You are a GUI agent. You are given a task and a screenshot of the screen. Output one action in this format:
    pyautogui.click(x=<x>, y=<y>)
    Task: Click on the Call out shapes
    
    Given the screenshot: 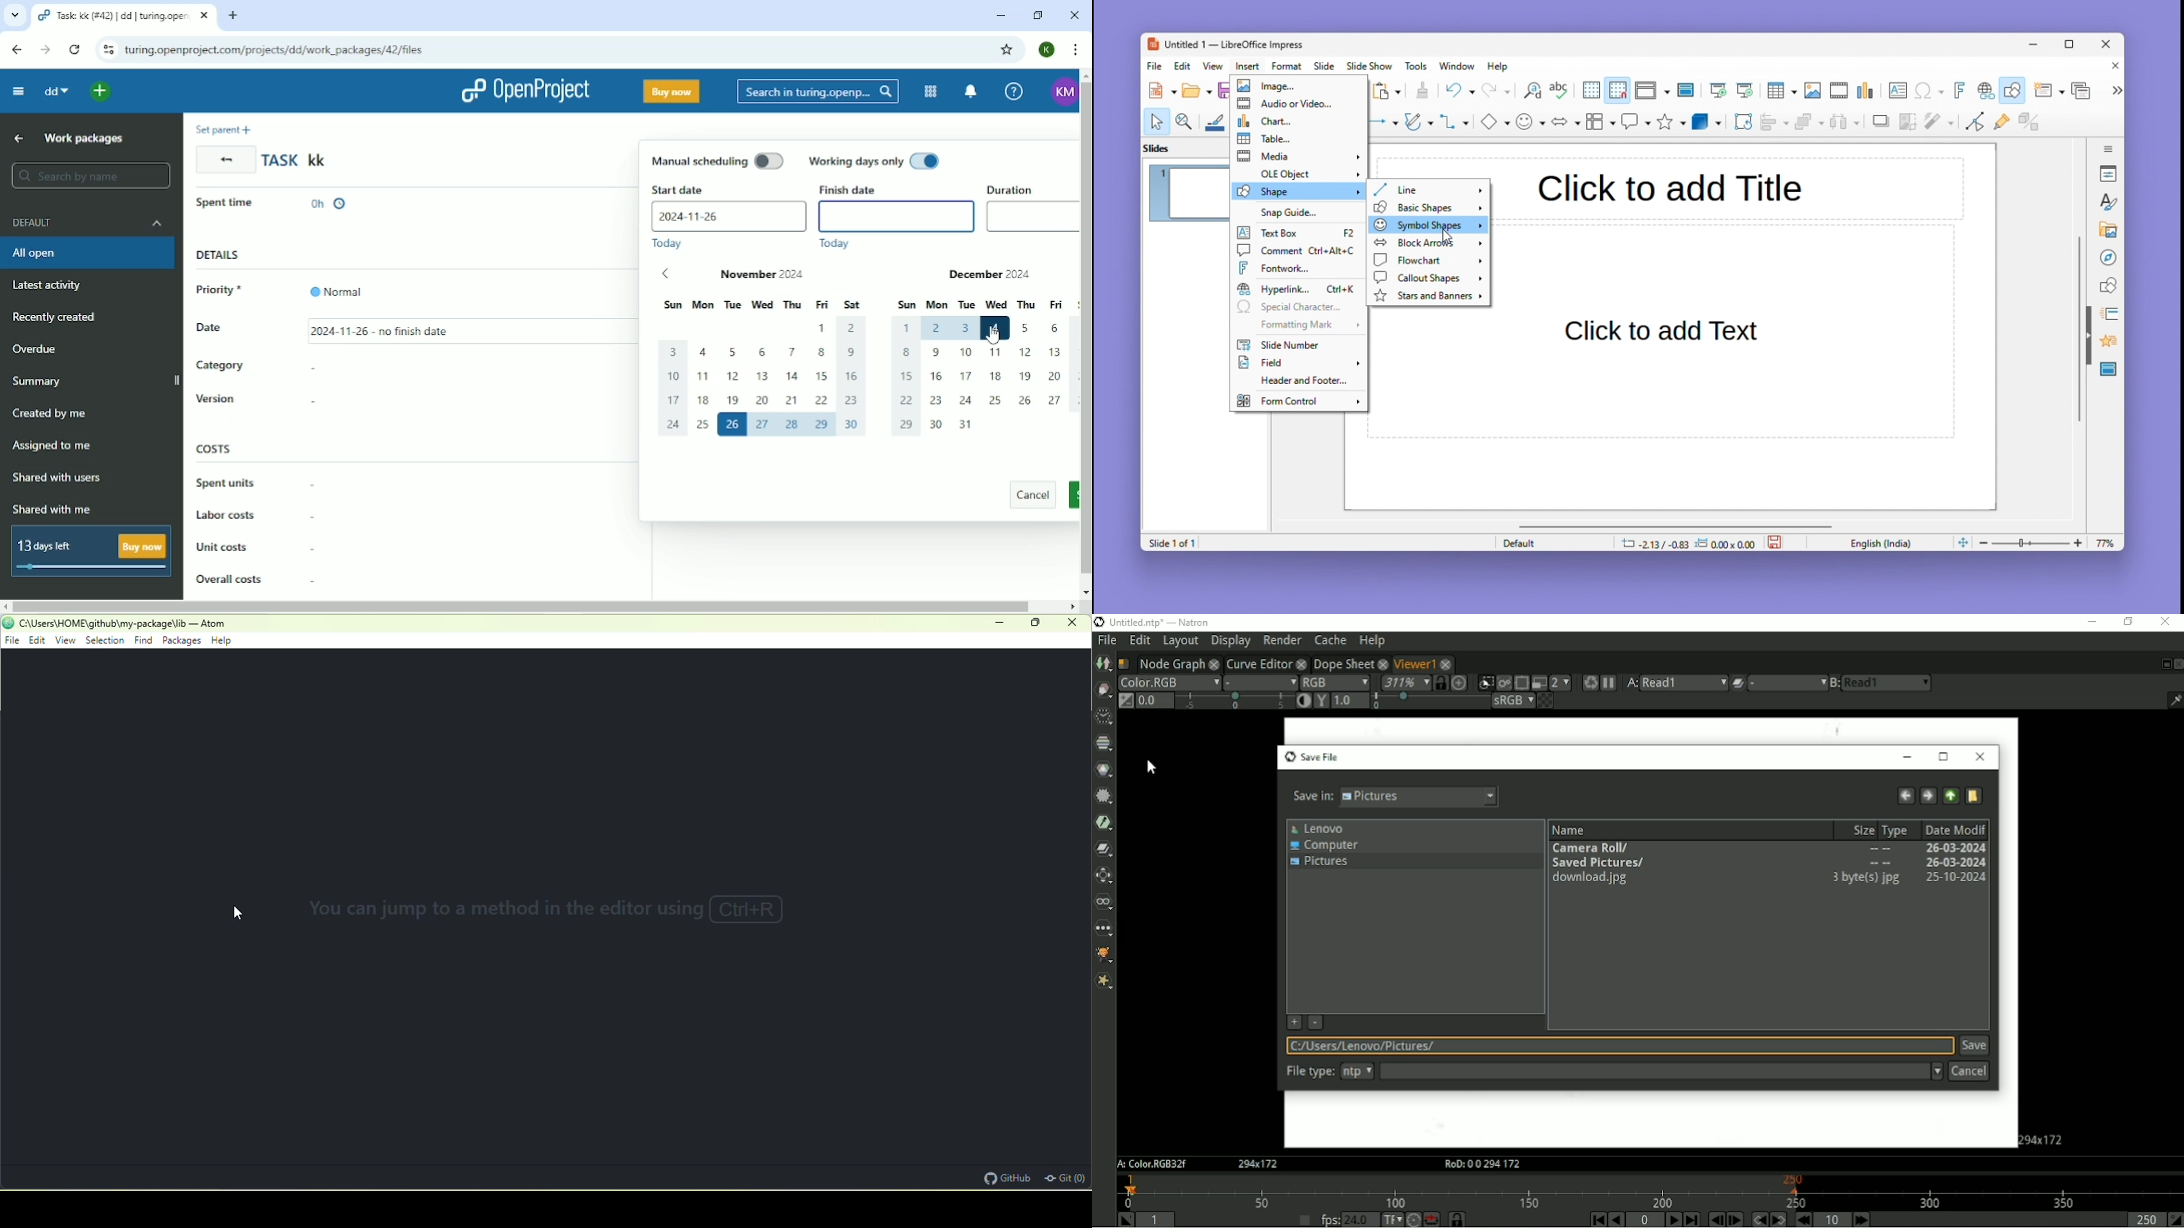 What is the action you would take?
    pyautogui.click(x=1426, y=277)
    